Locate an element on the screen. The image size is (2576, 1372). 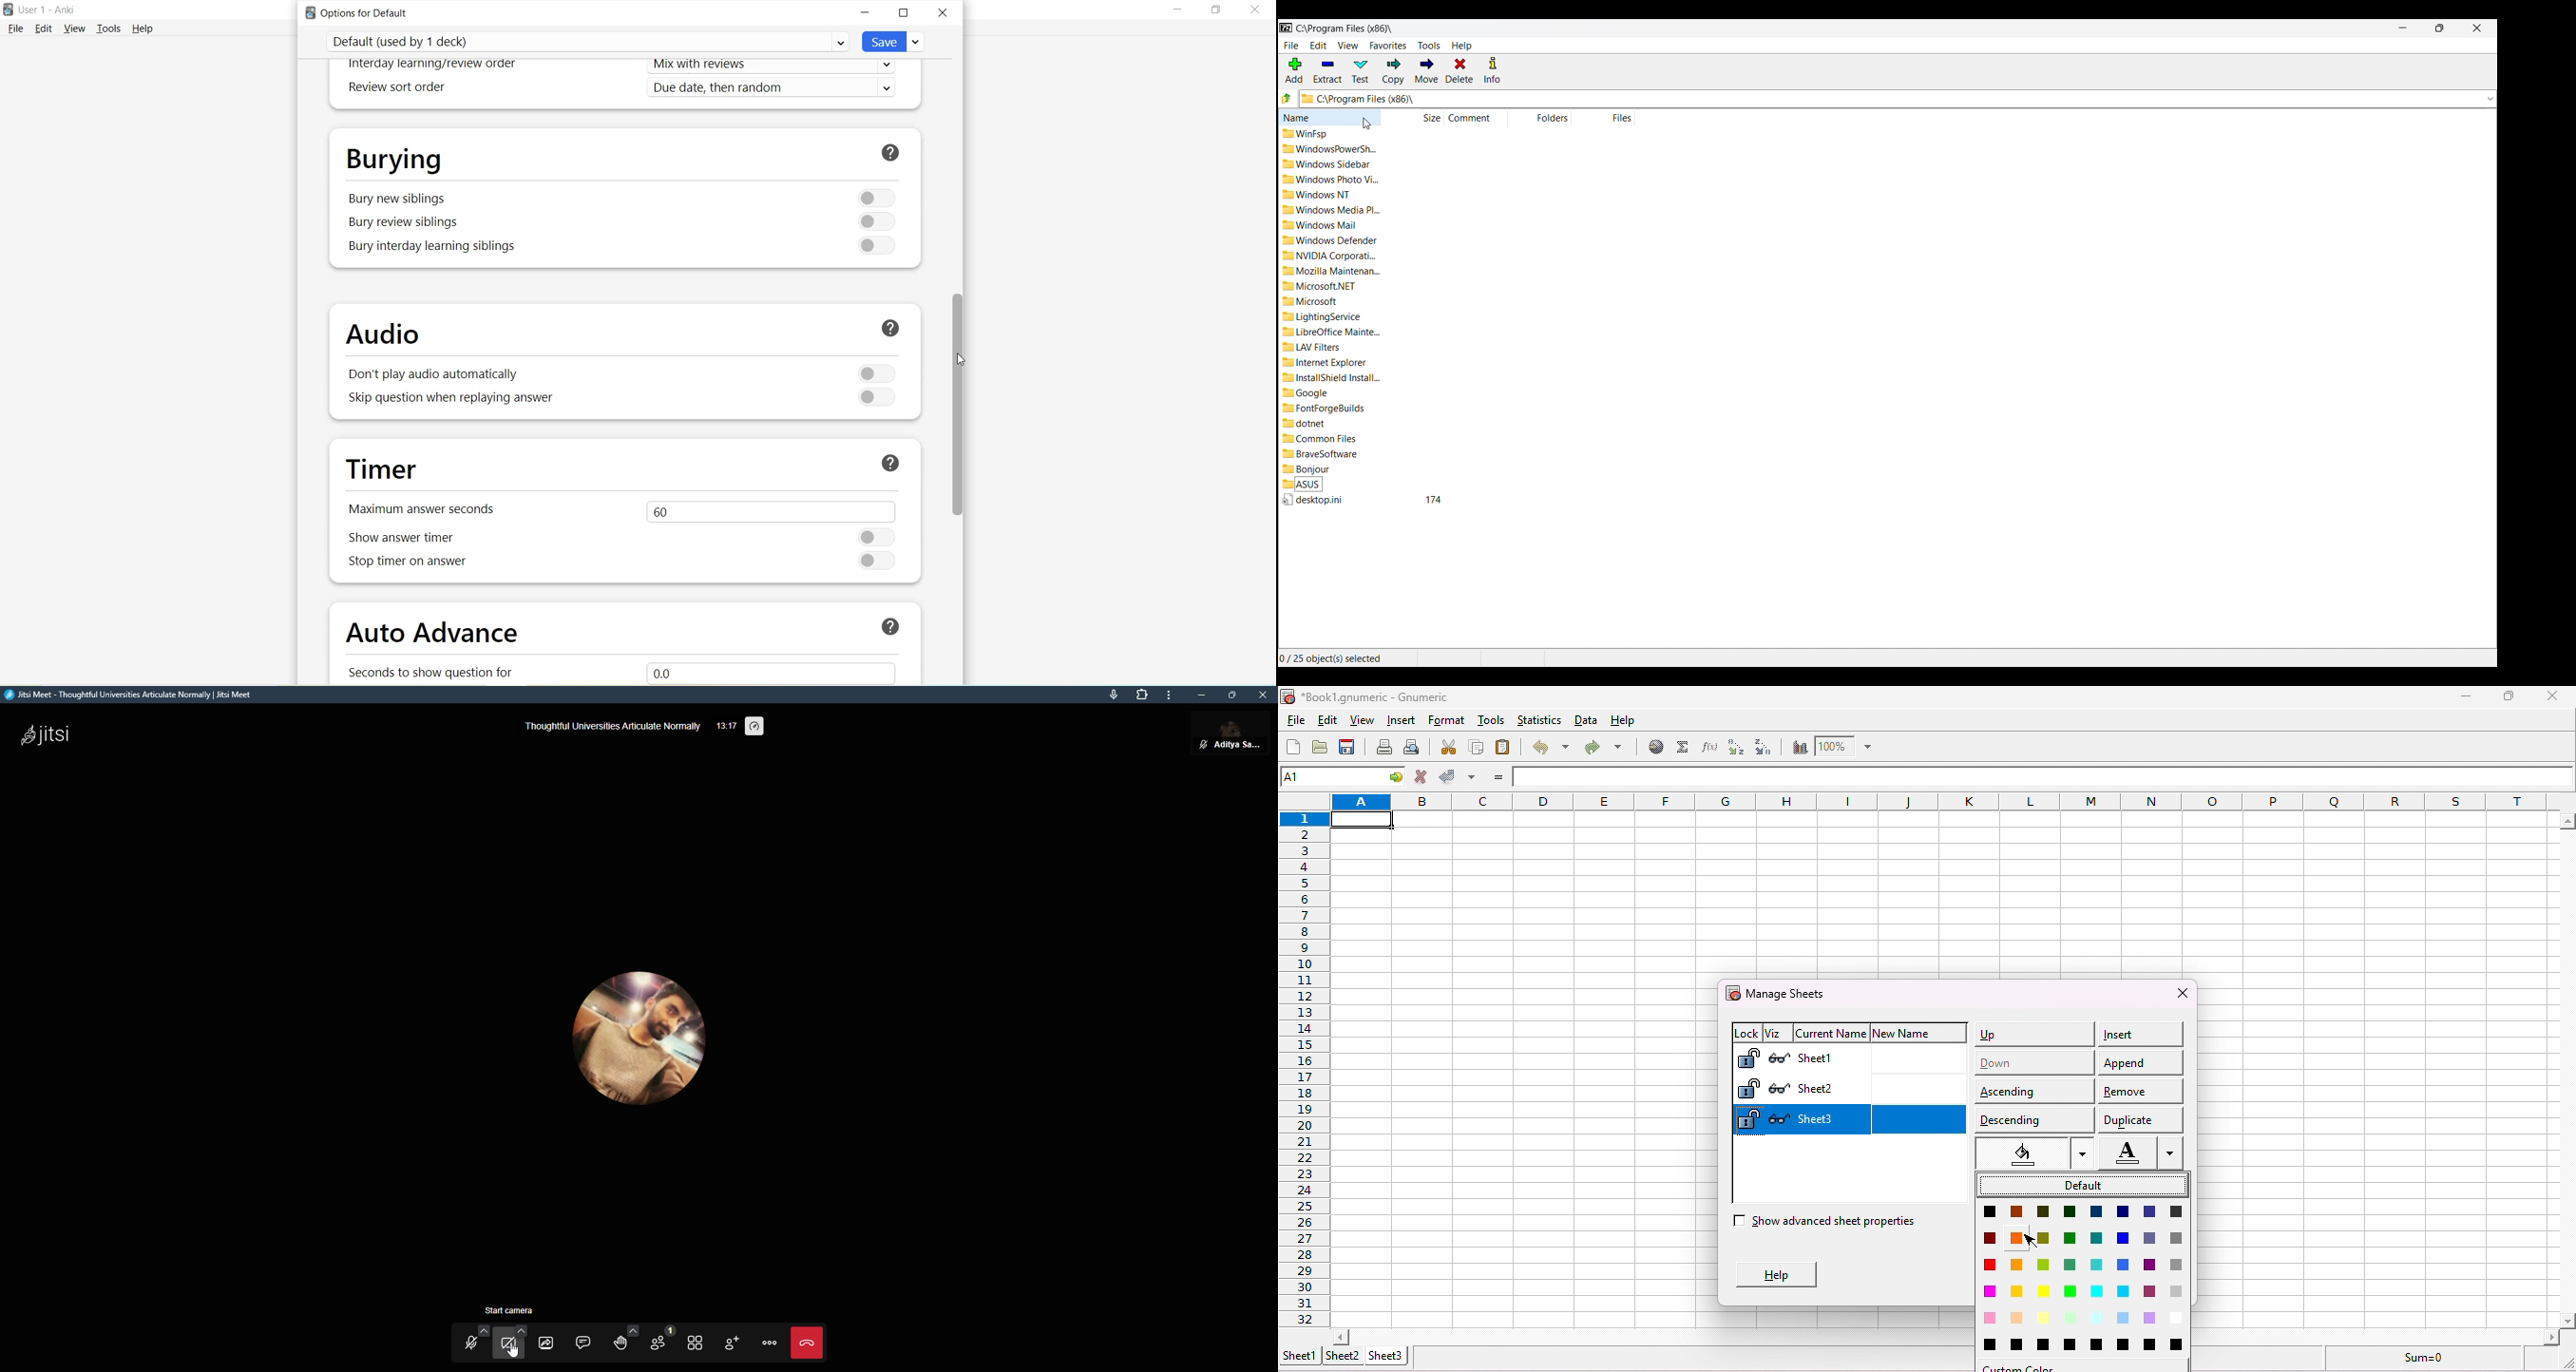
Burying is located at coordinates (394, 158).